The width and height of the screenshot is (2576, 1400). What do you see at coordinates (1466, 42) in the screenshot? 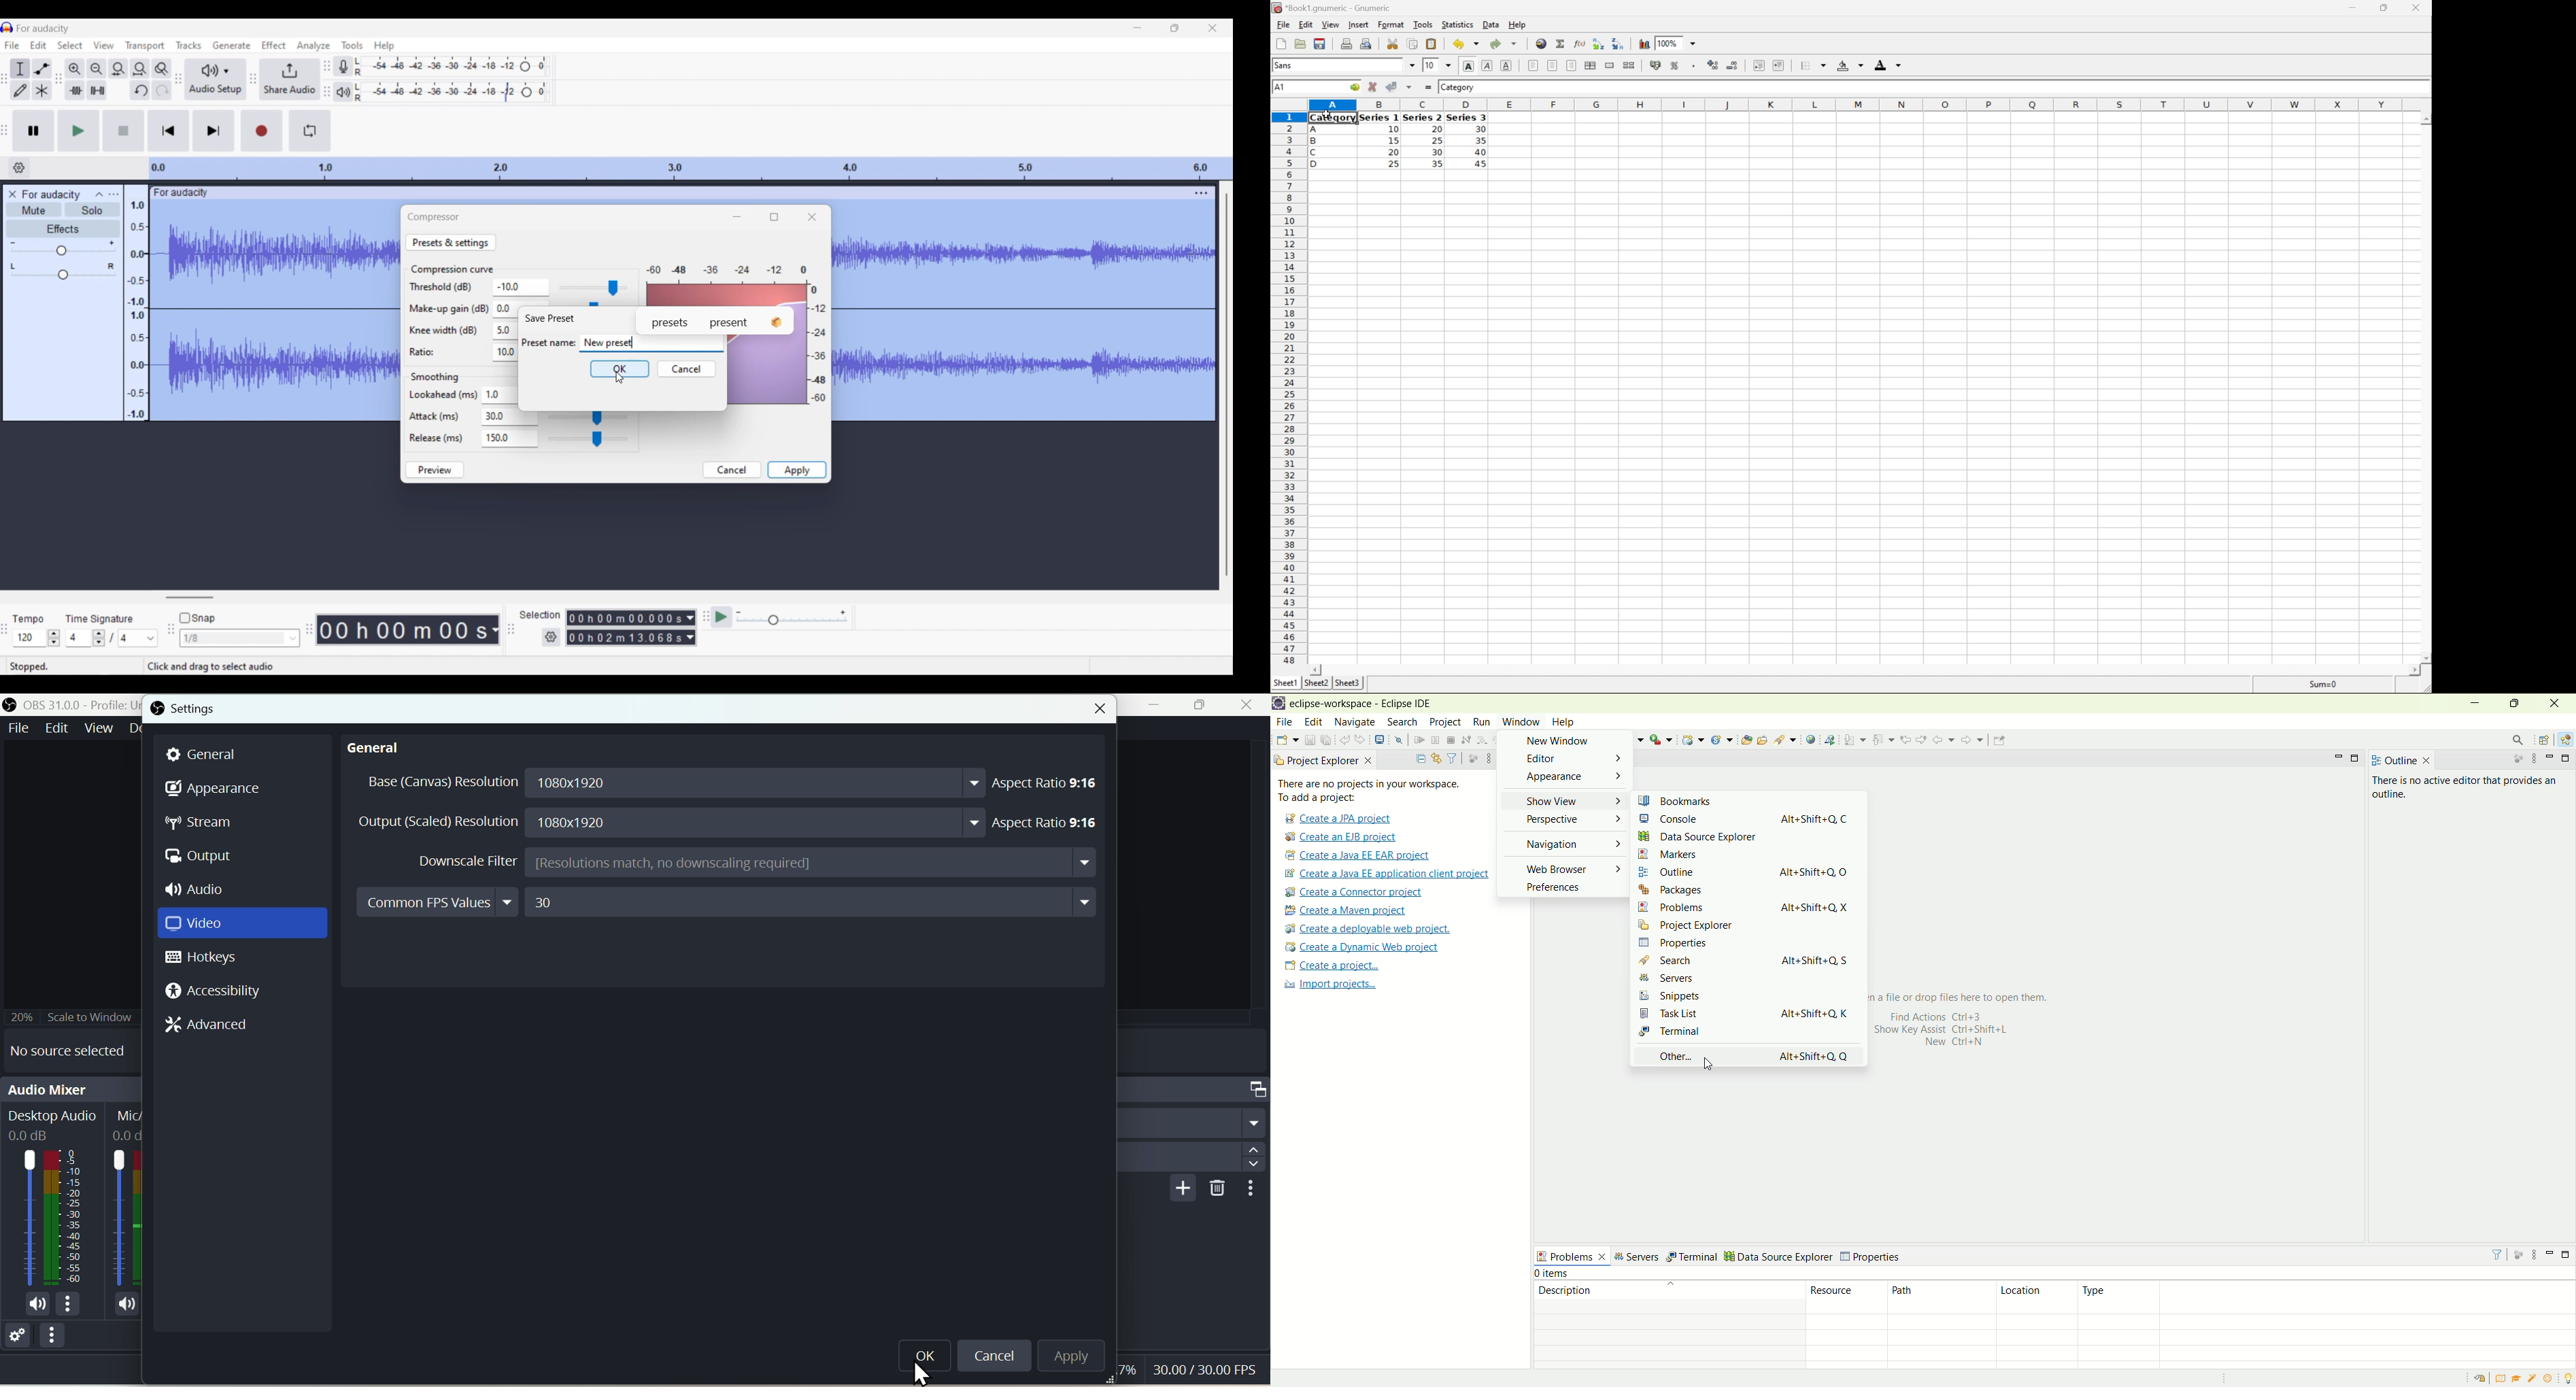
I see `Undo` at bounding box center [1466, 42].